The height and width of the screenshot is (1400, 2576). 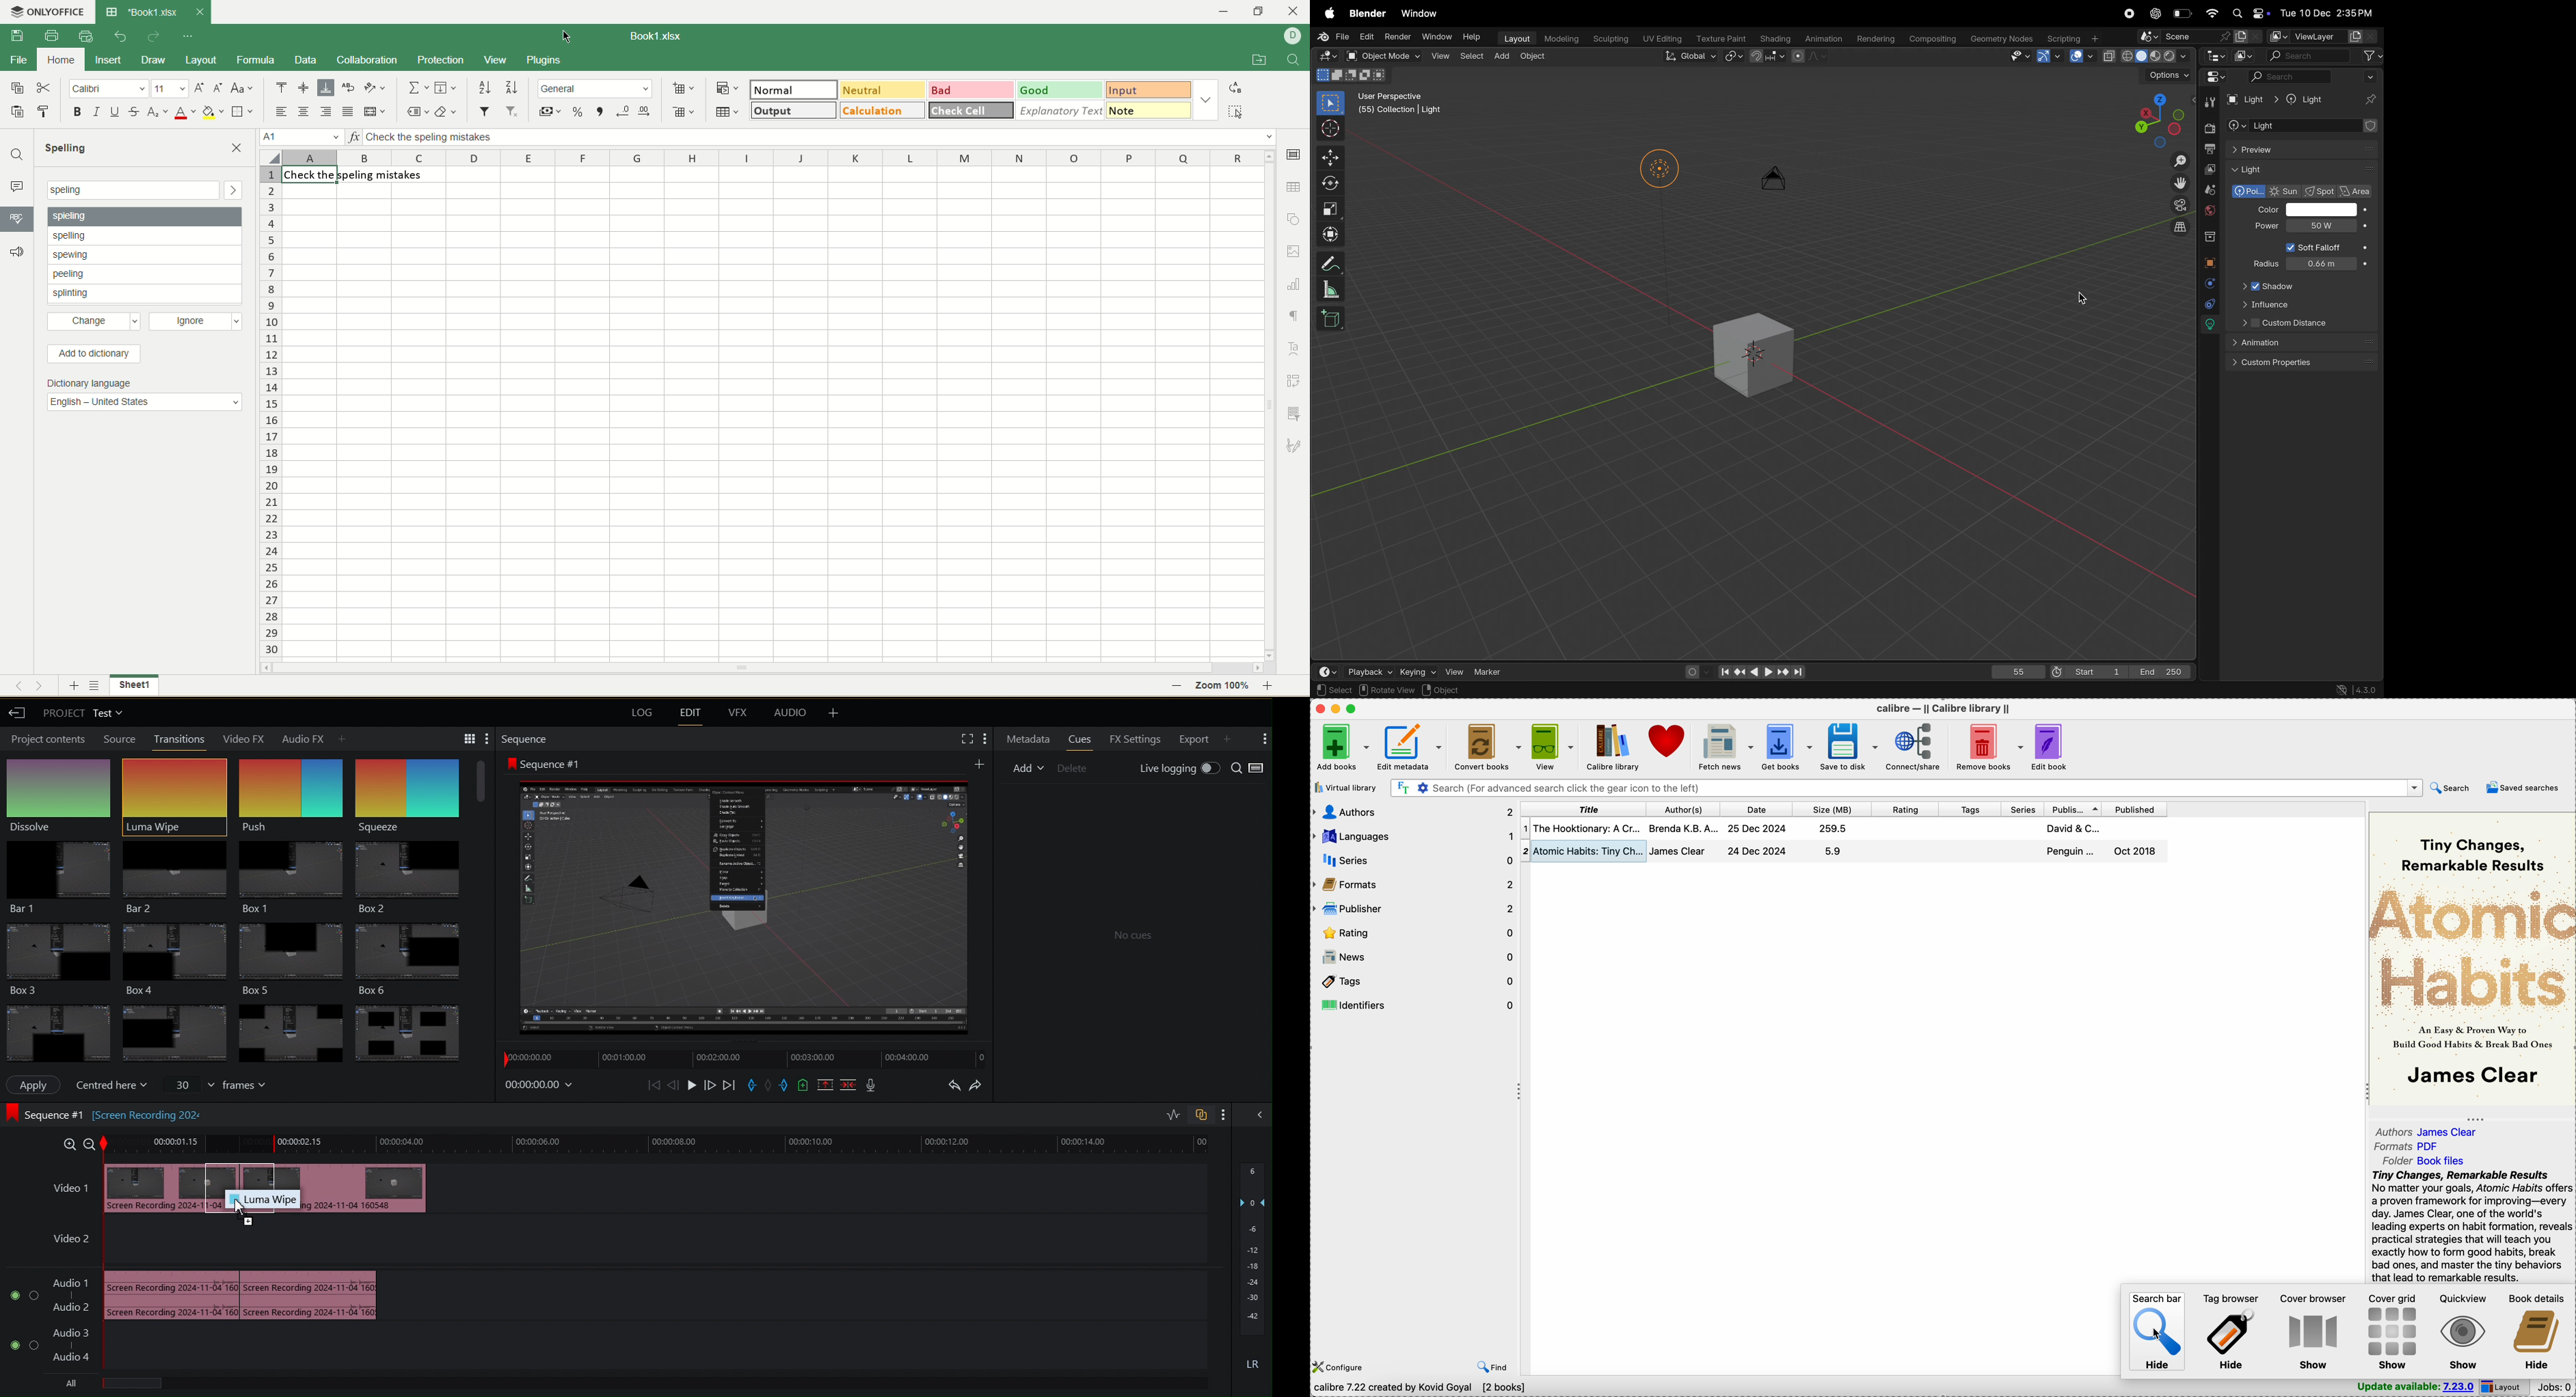 What do you see at coordinates (69, 148) in the screenshot?
I see `spelling` at bounding box center [69, 148].